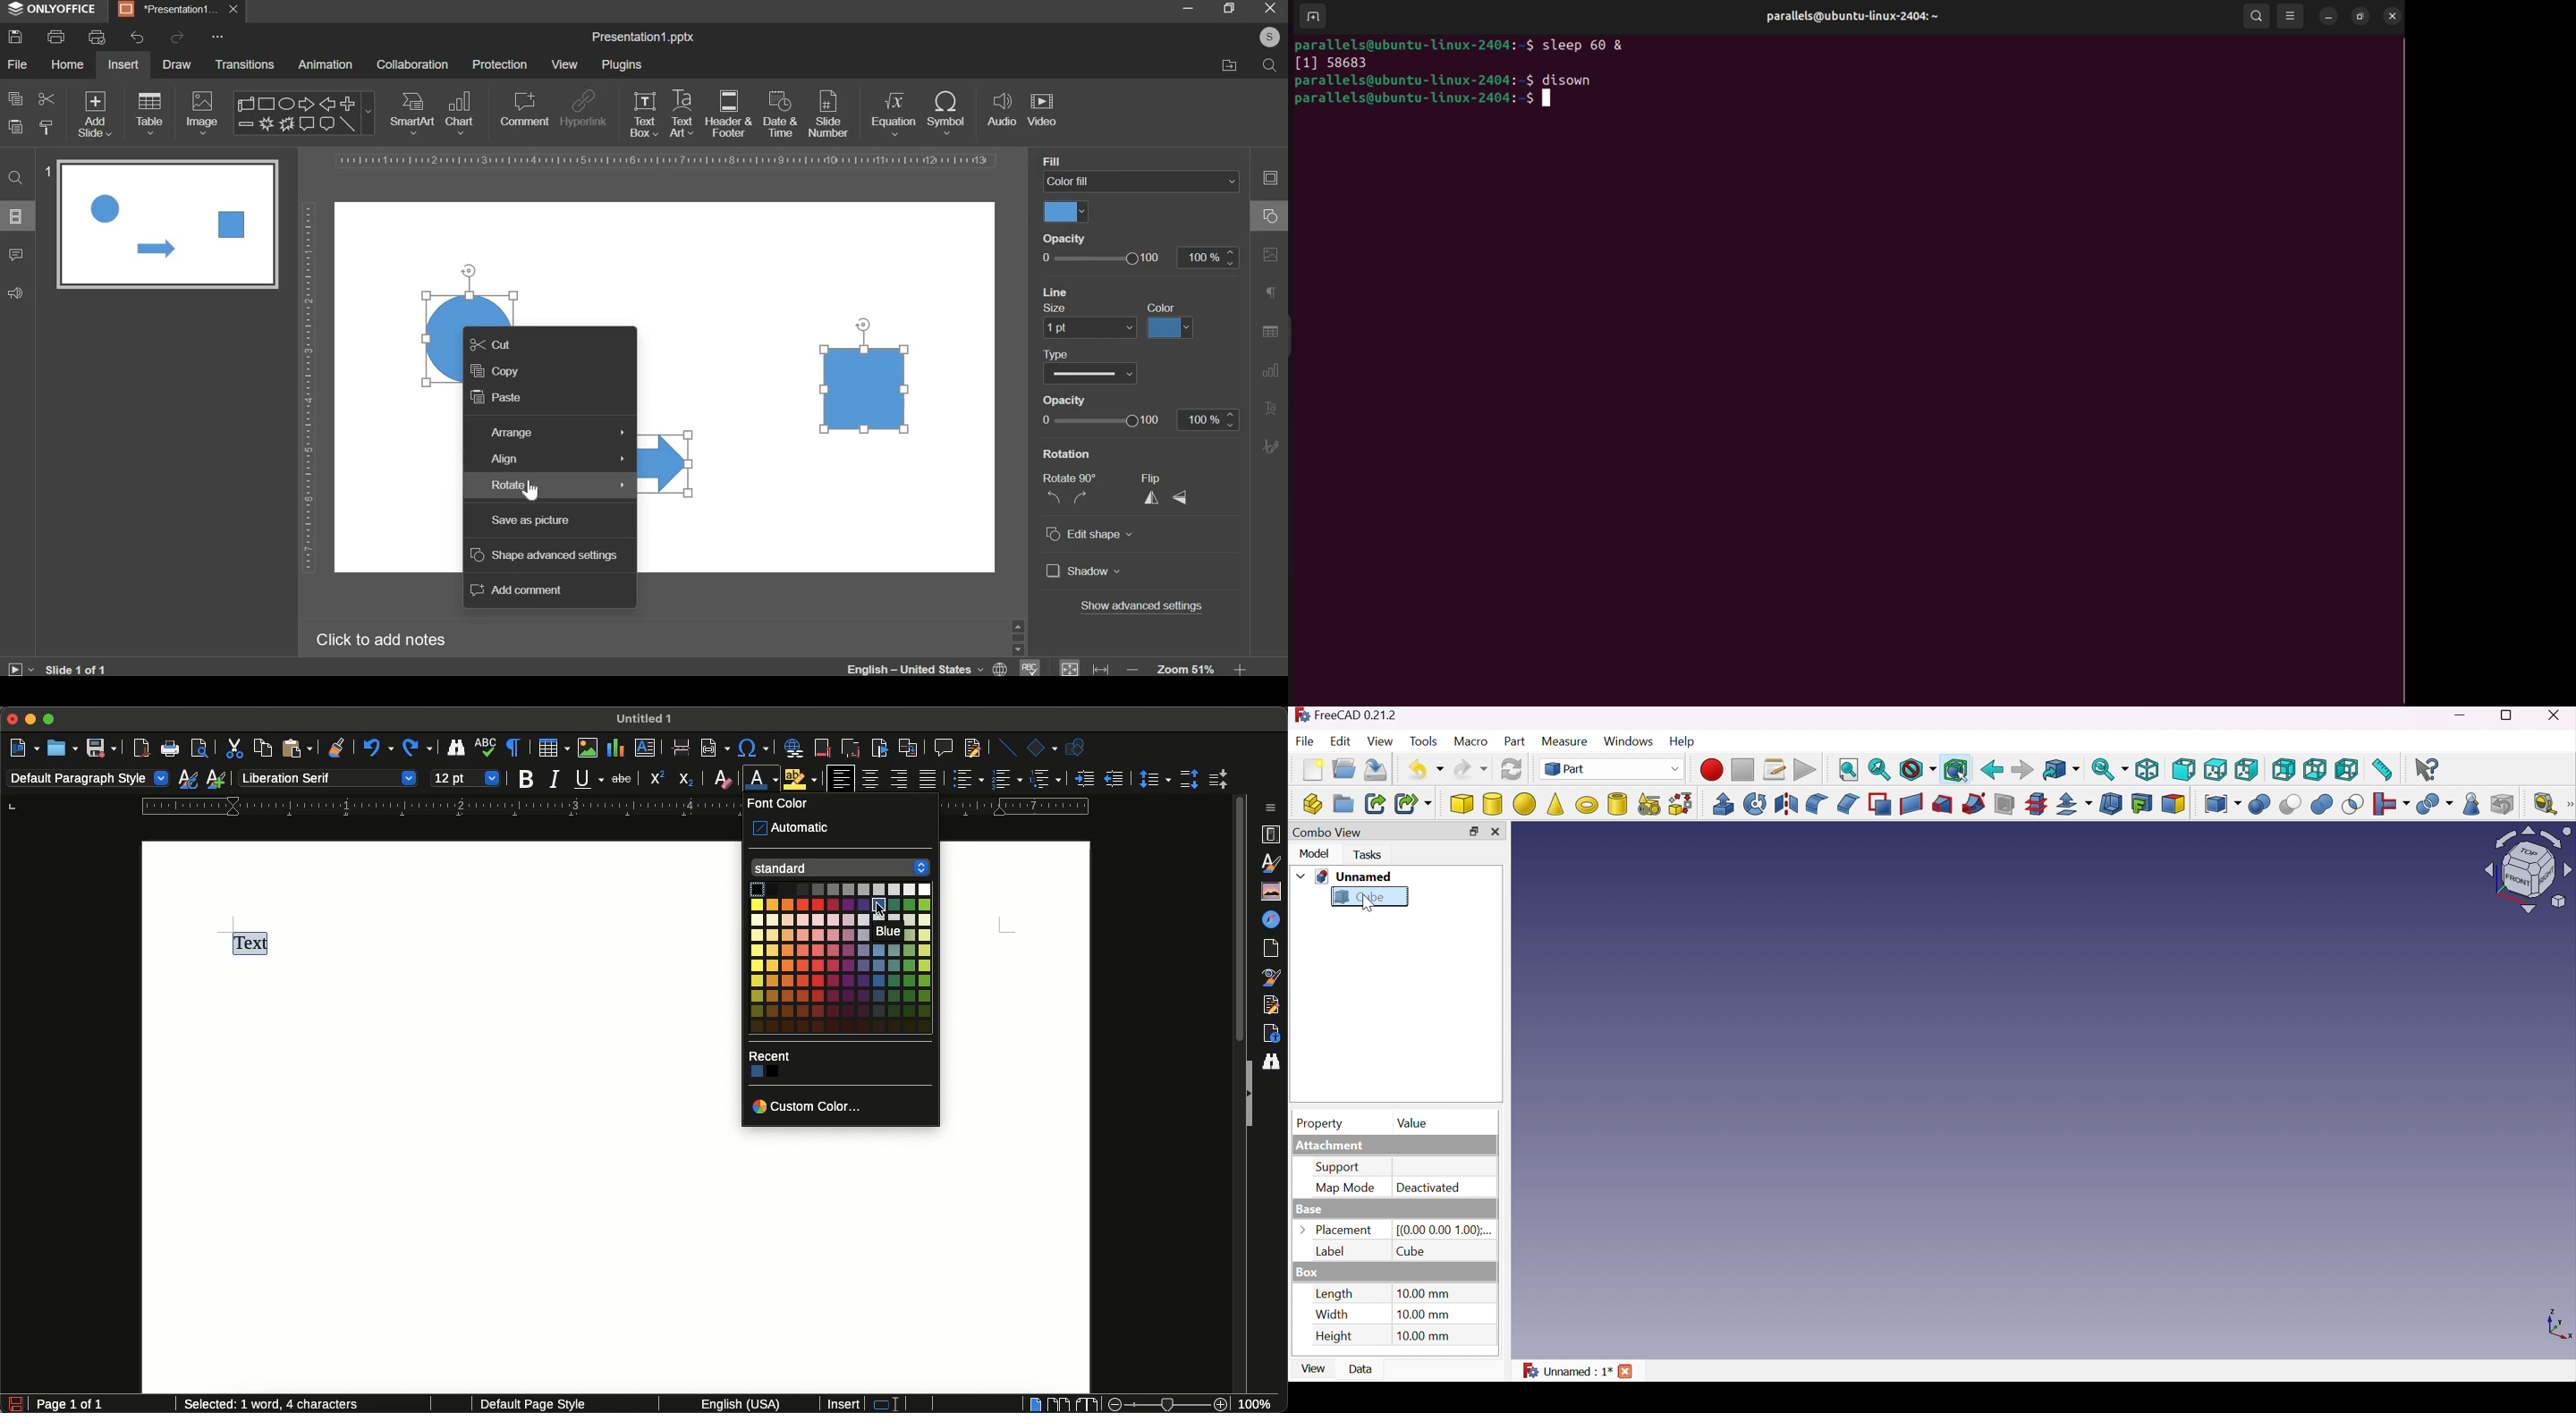 The height and width of the screenshot is (1428, 2576). I want to click on Selecting font color, so click(765, 779).